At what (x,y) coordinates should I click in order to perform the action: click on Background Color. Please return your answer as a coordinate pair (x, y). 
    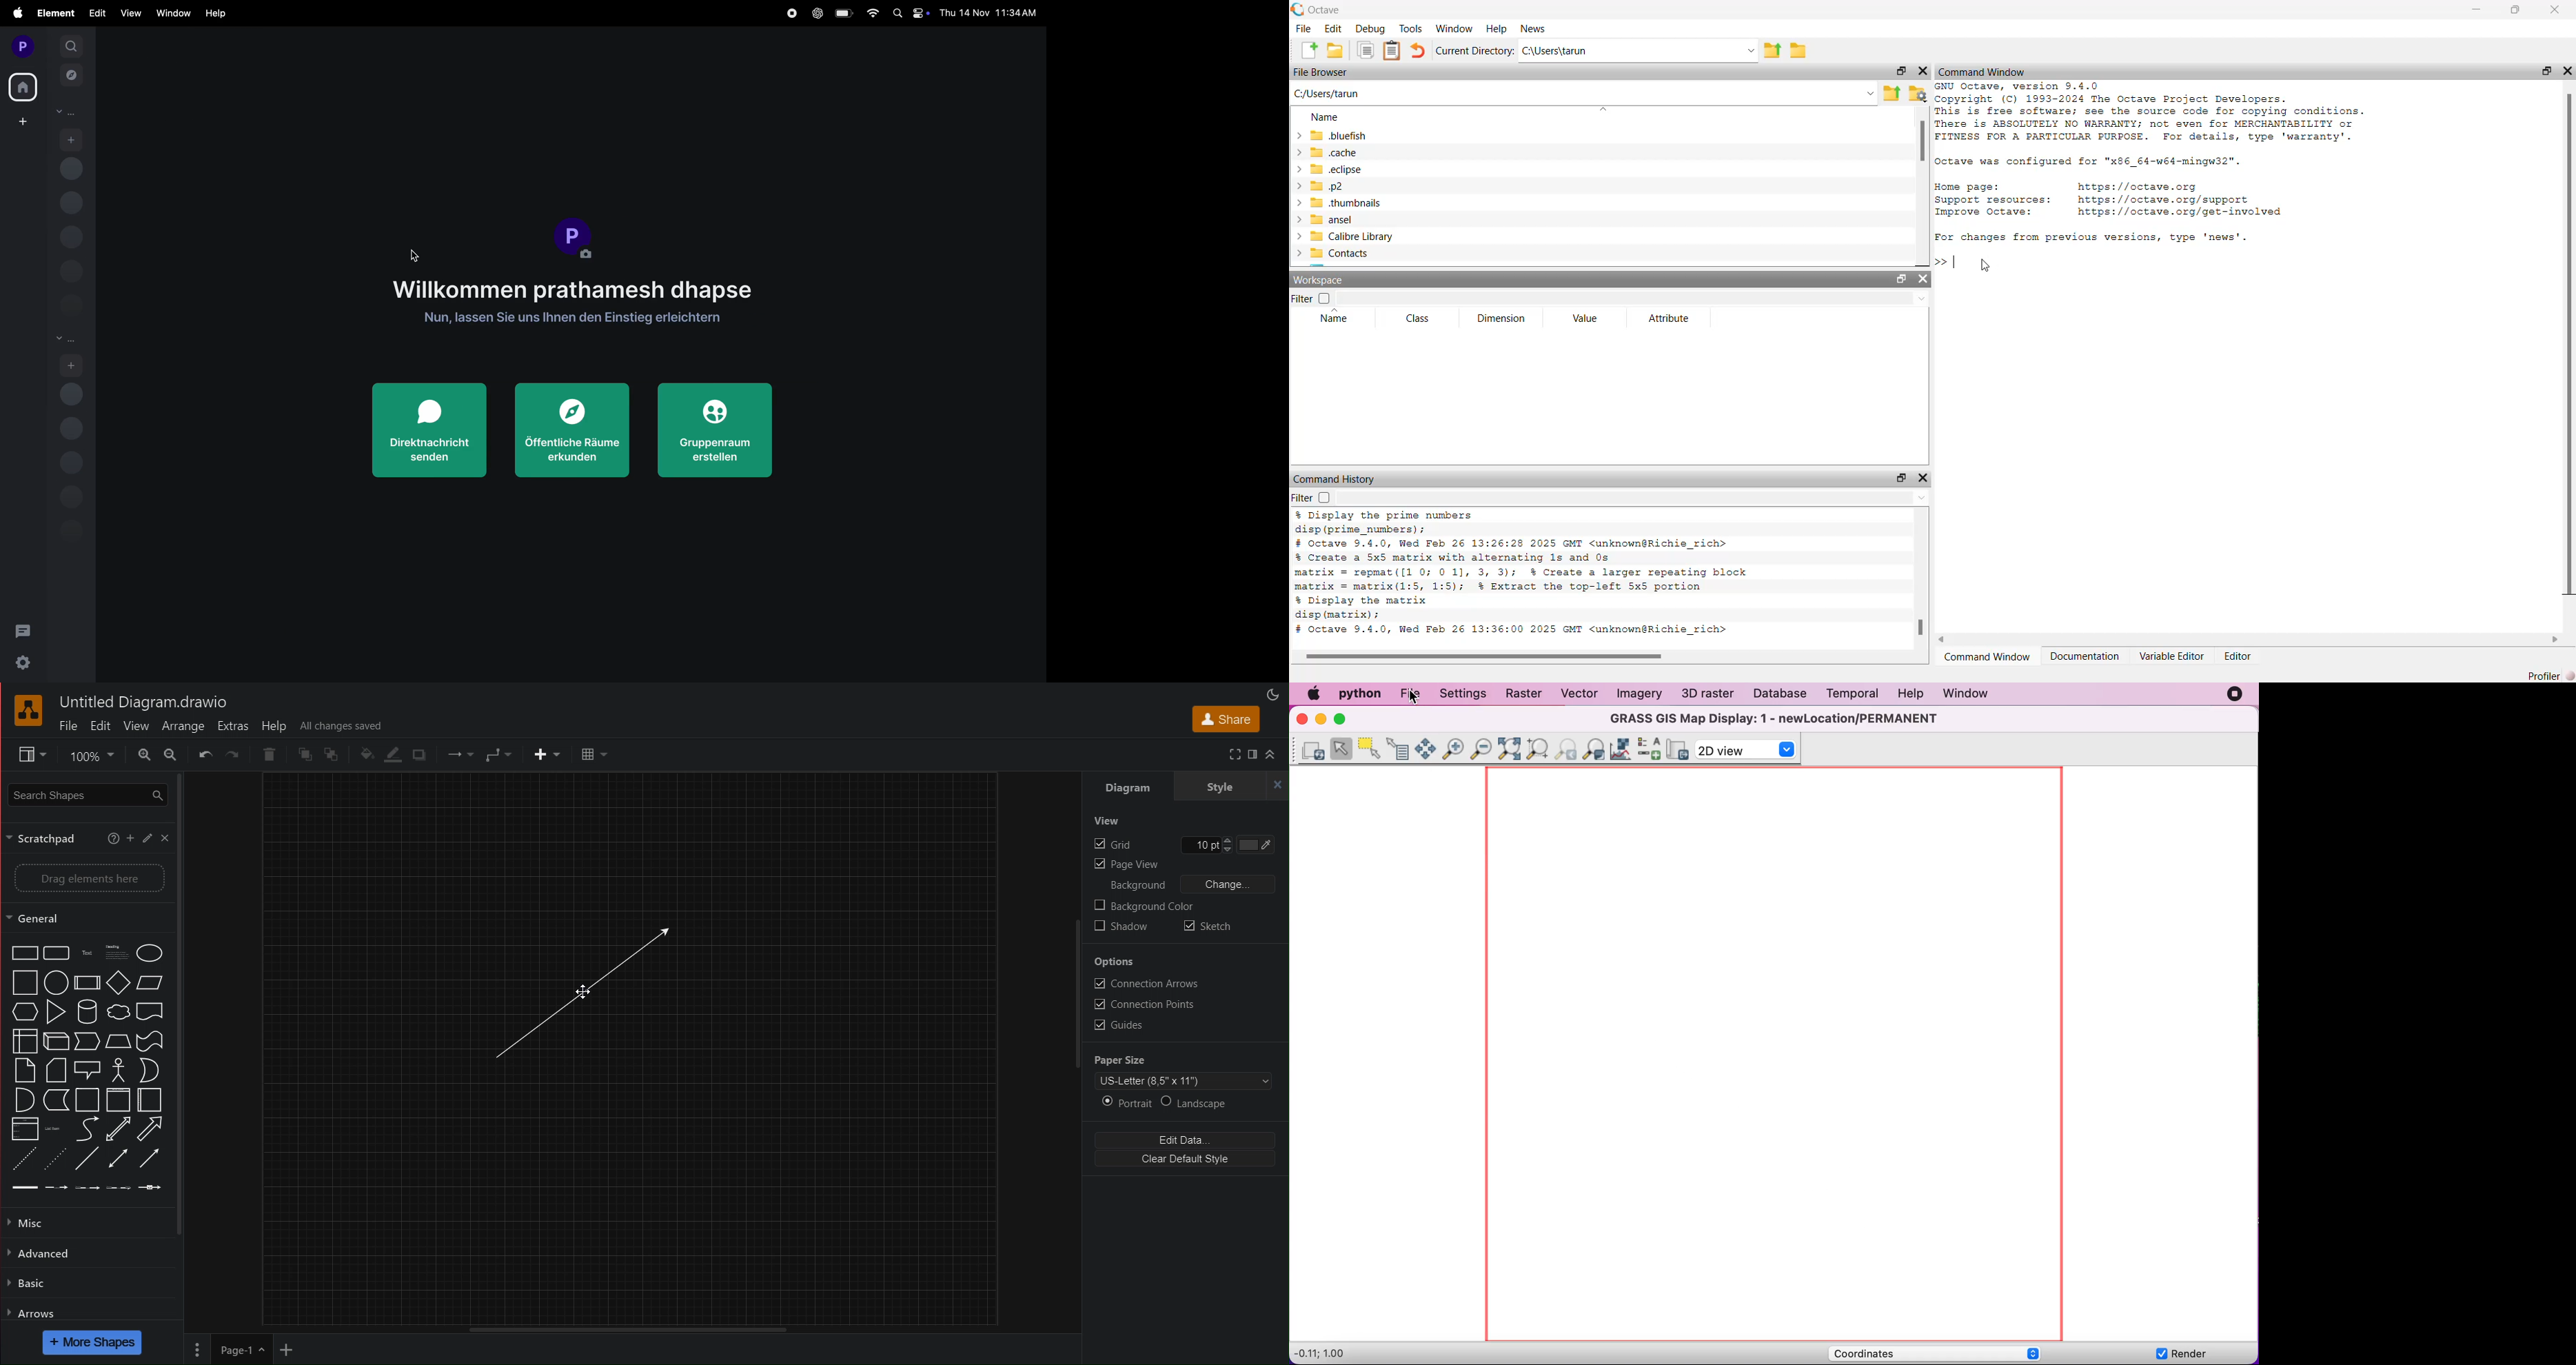
    Looking at the image, I should click on (1144, 907).